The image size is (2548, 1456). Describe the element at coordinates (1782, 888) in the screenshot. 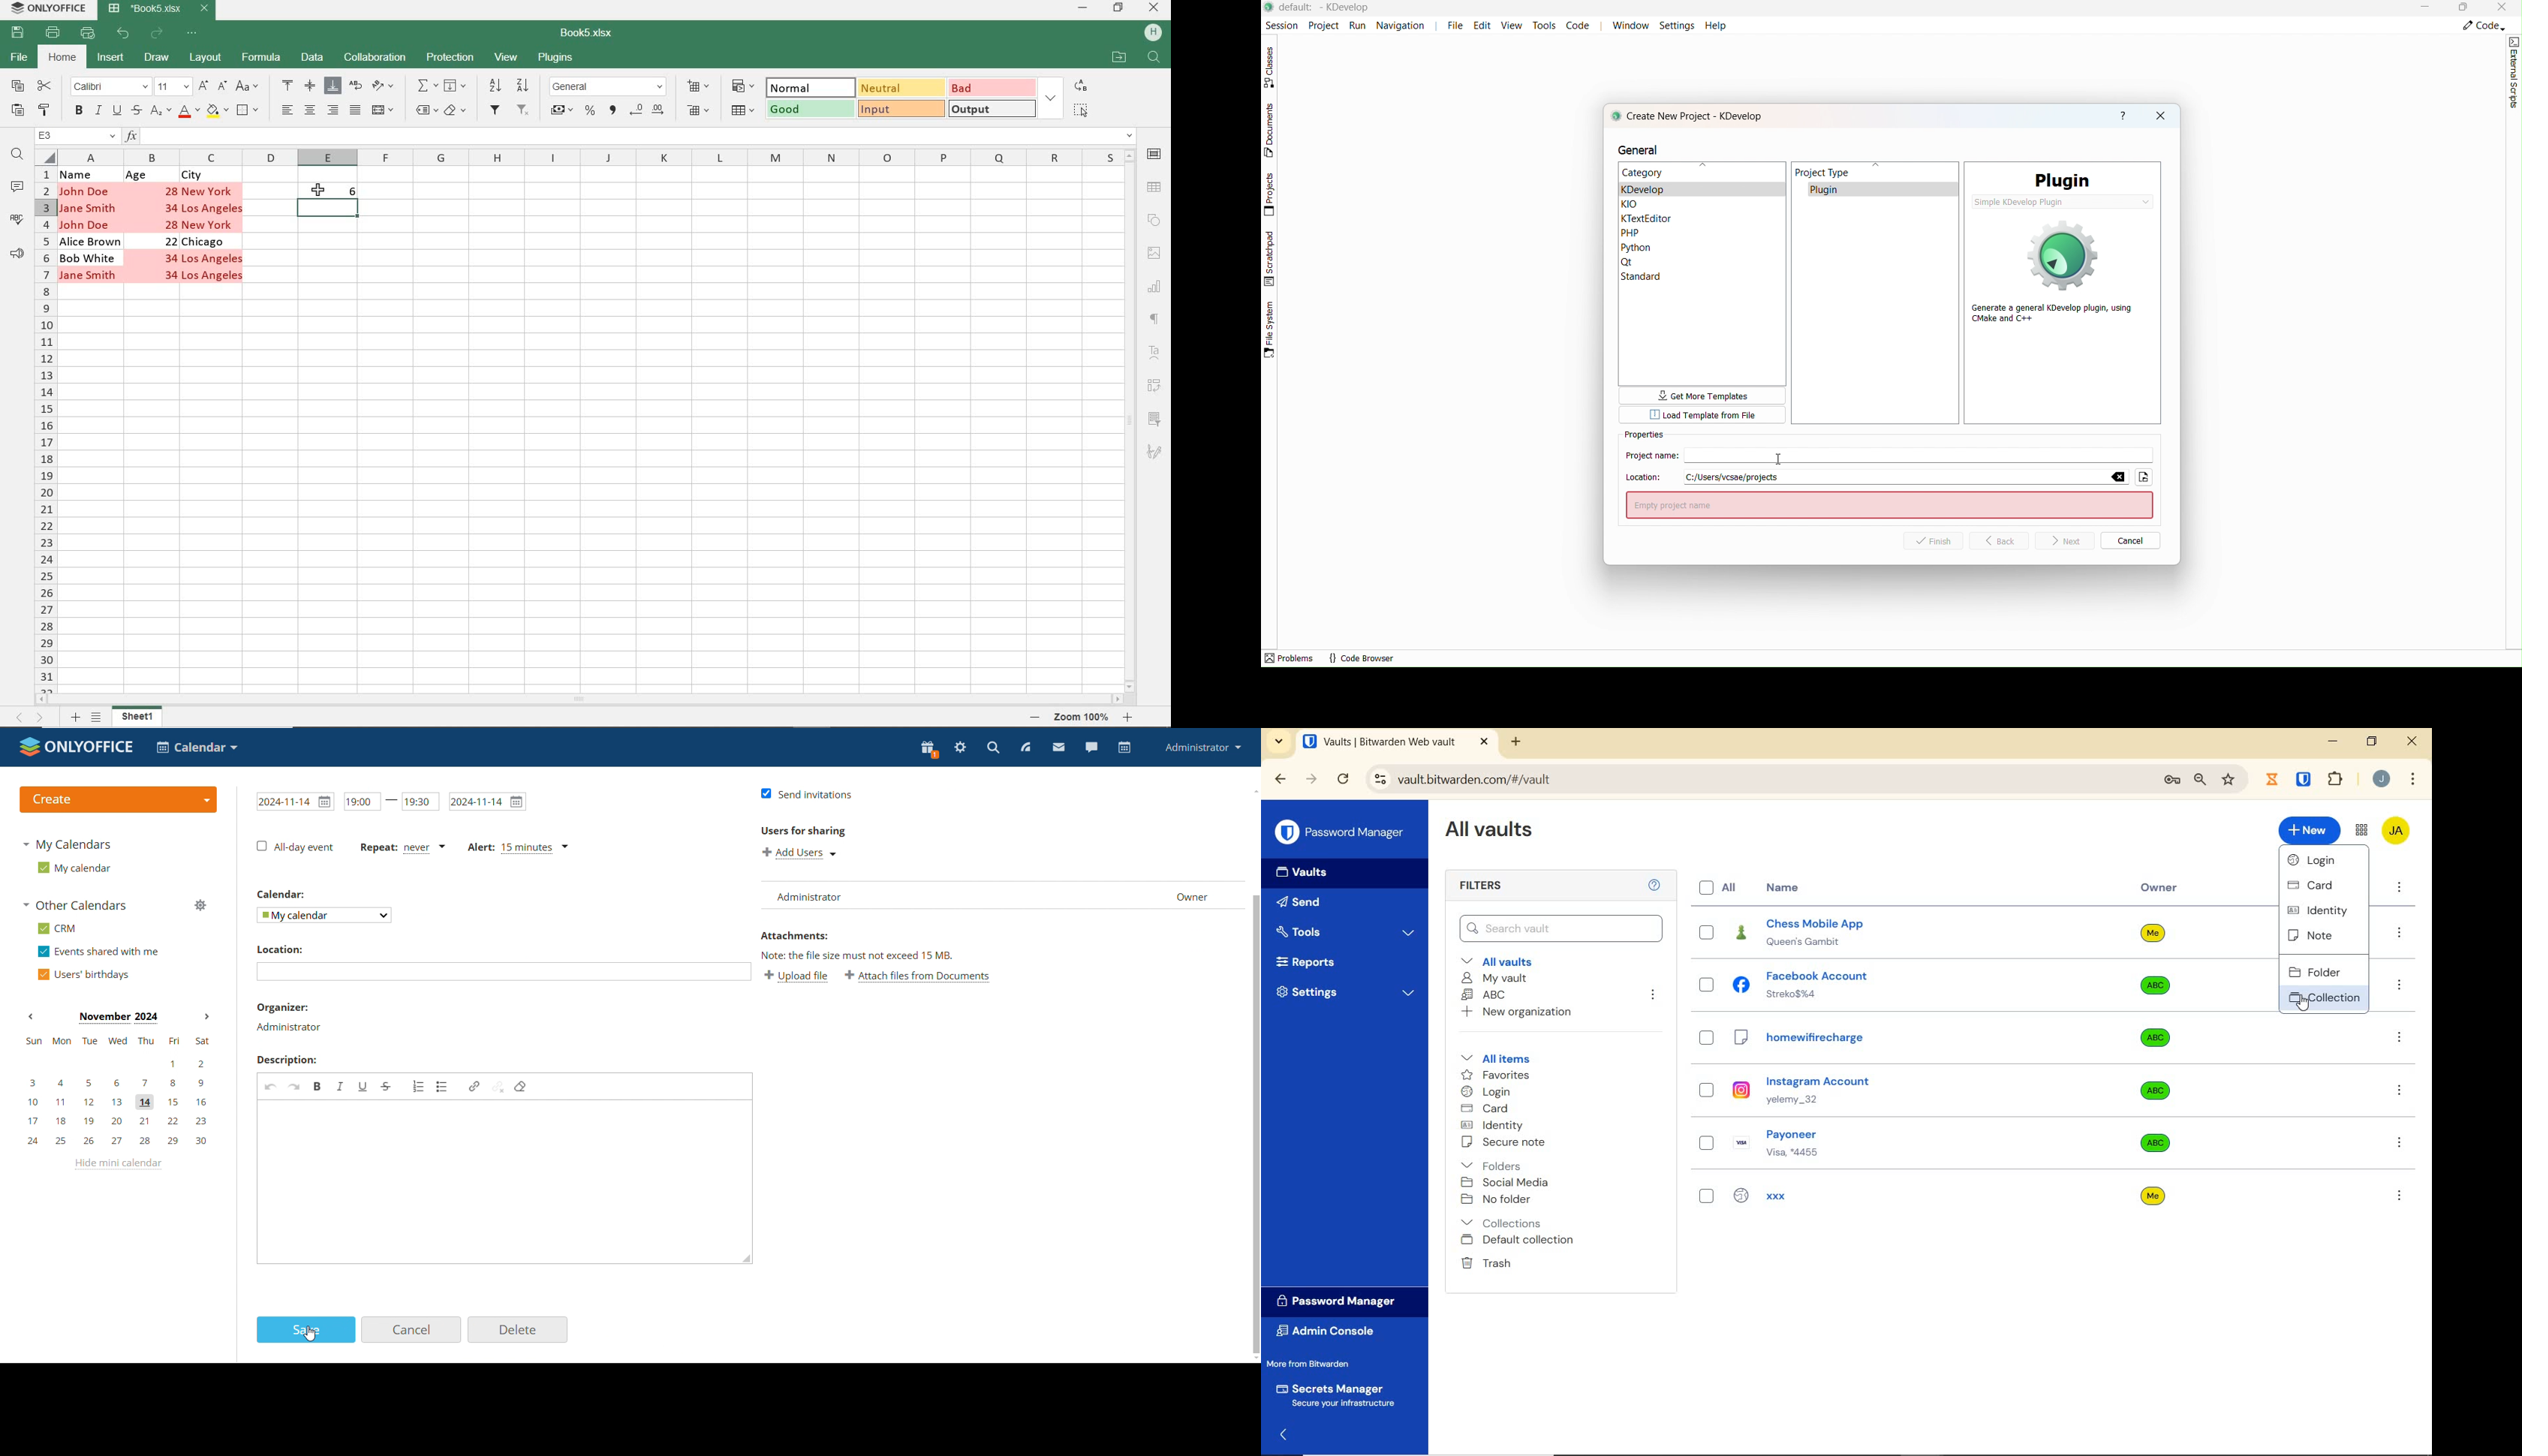

I see `Name` at that location.